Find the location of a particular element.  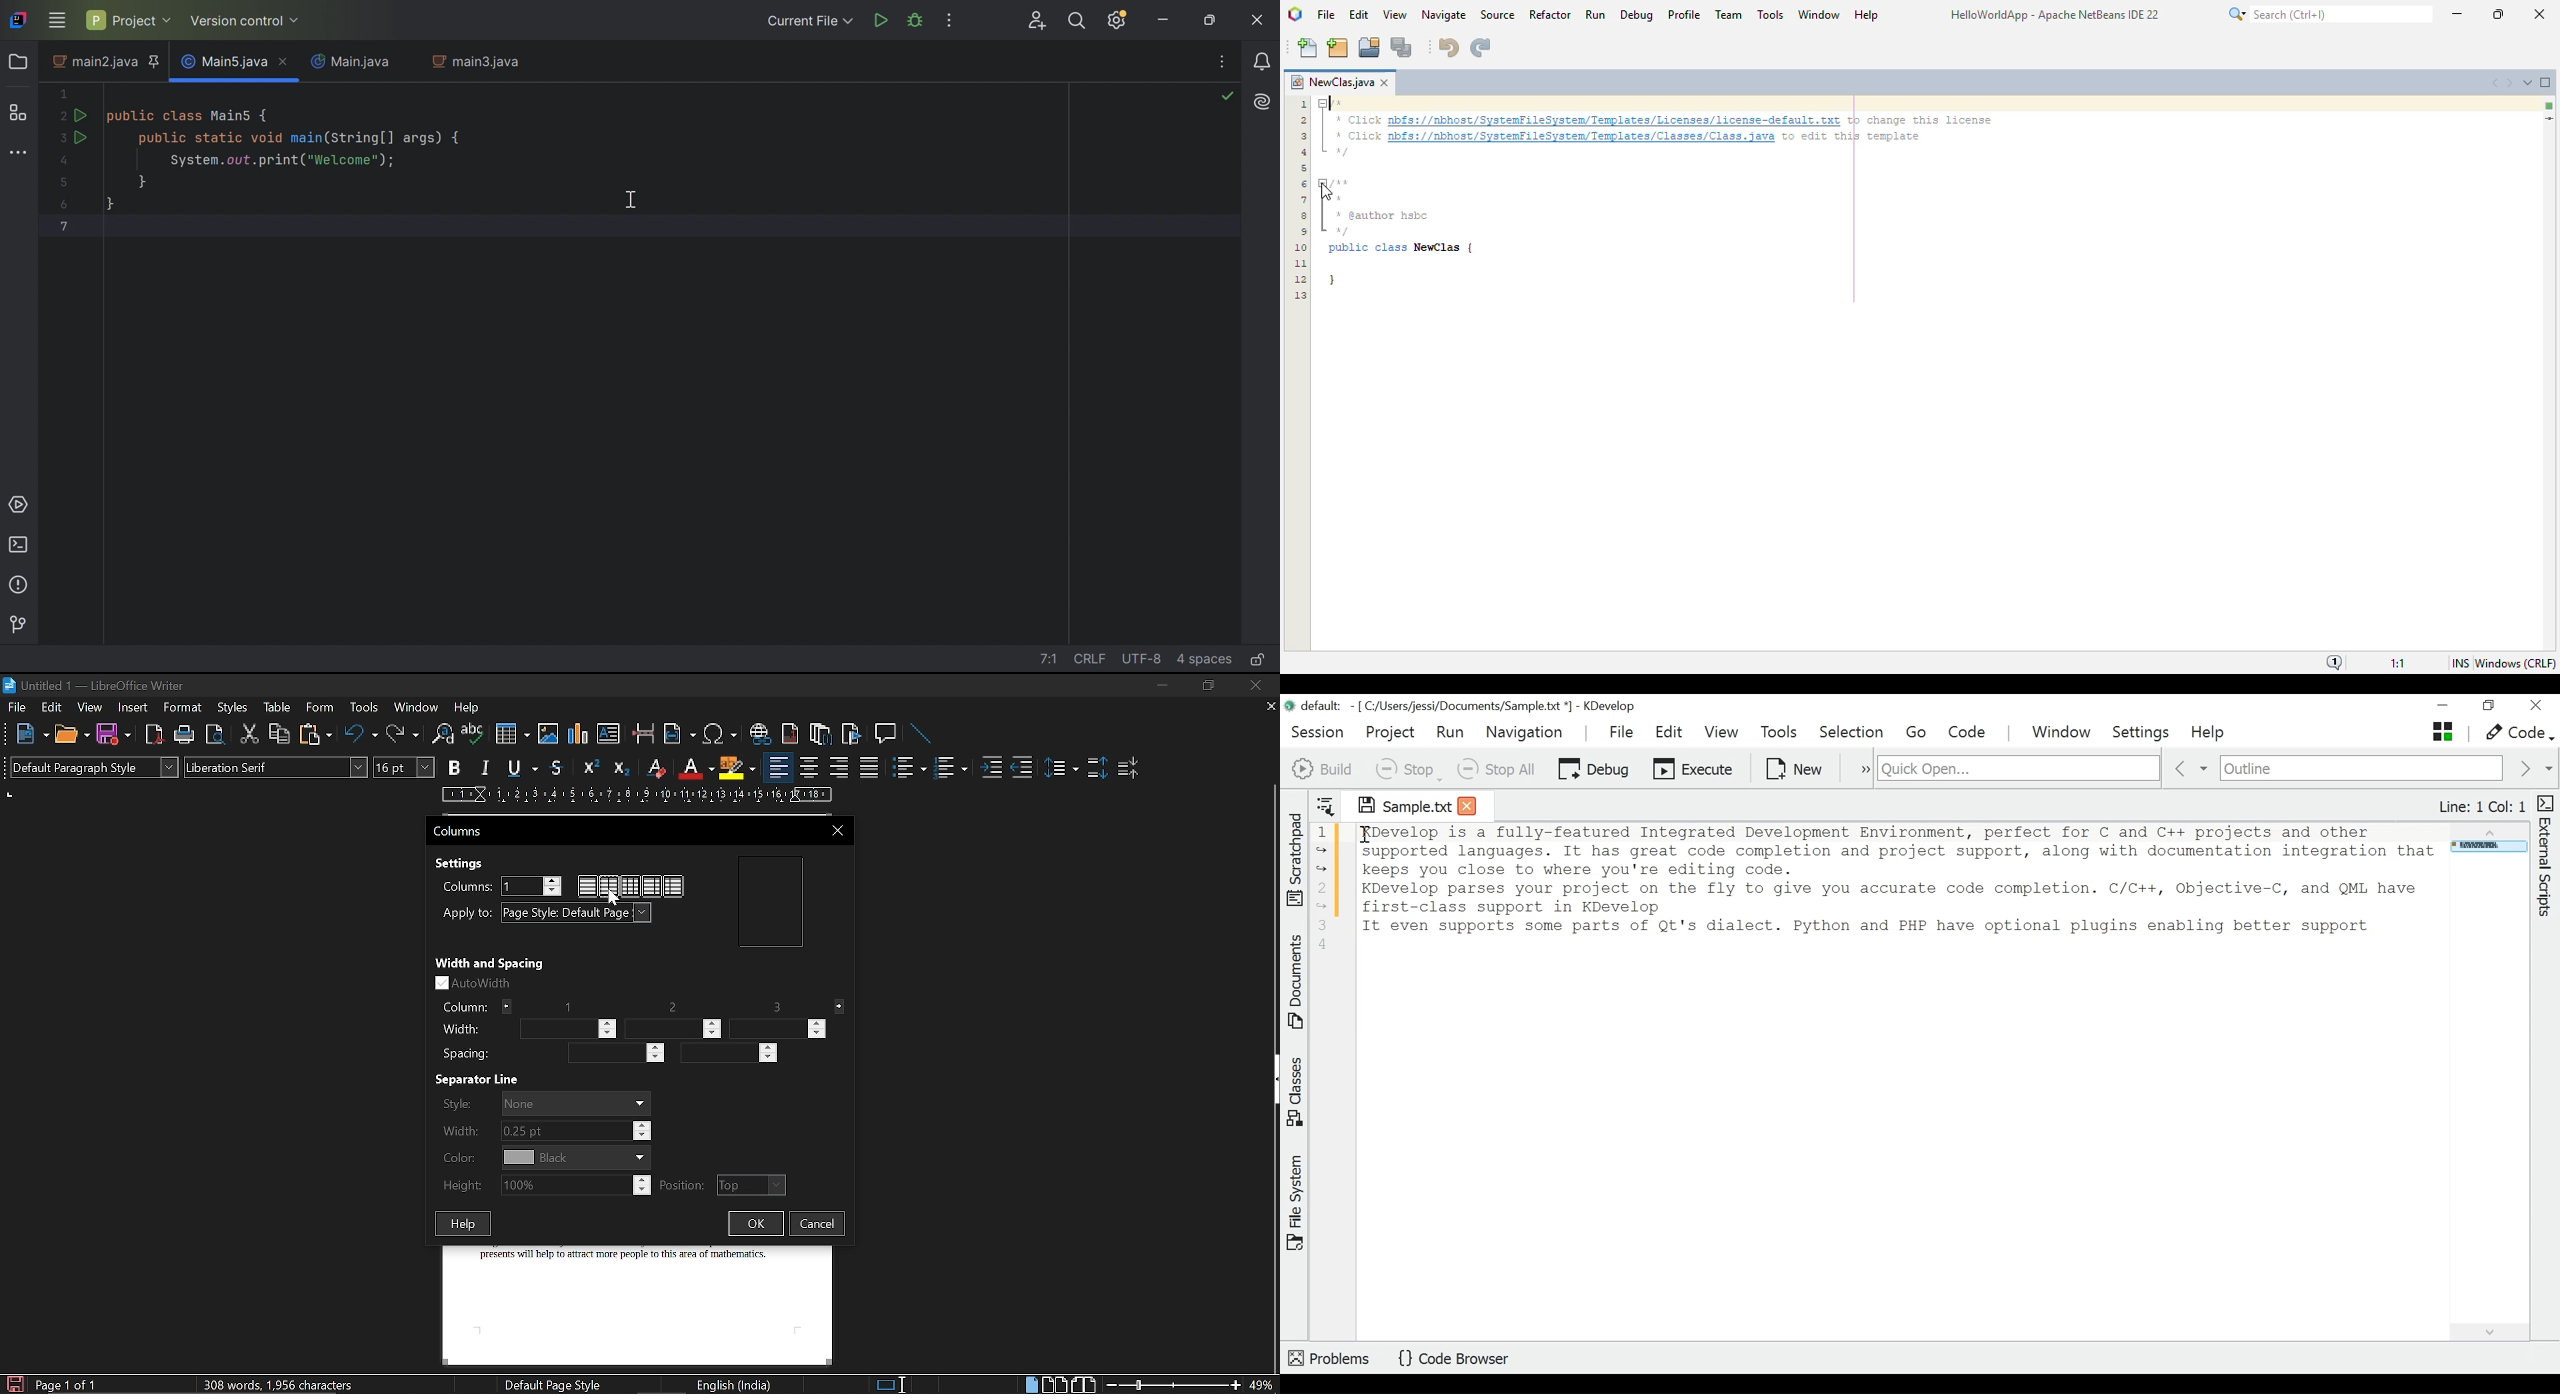

Width is located at coordinates (461, 1029).